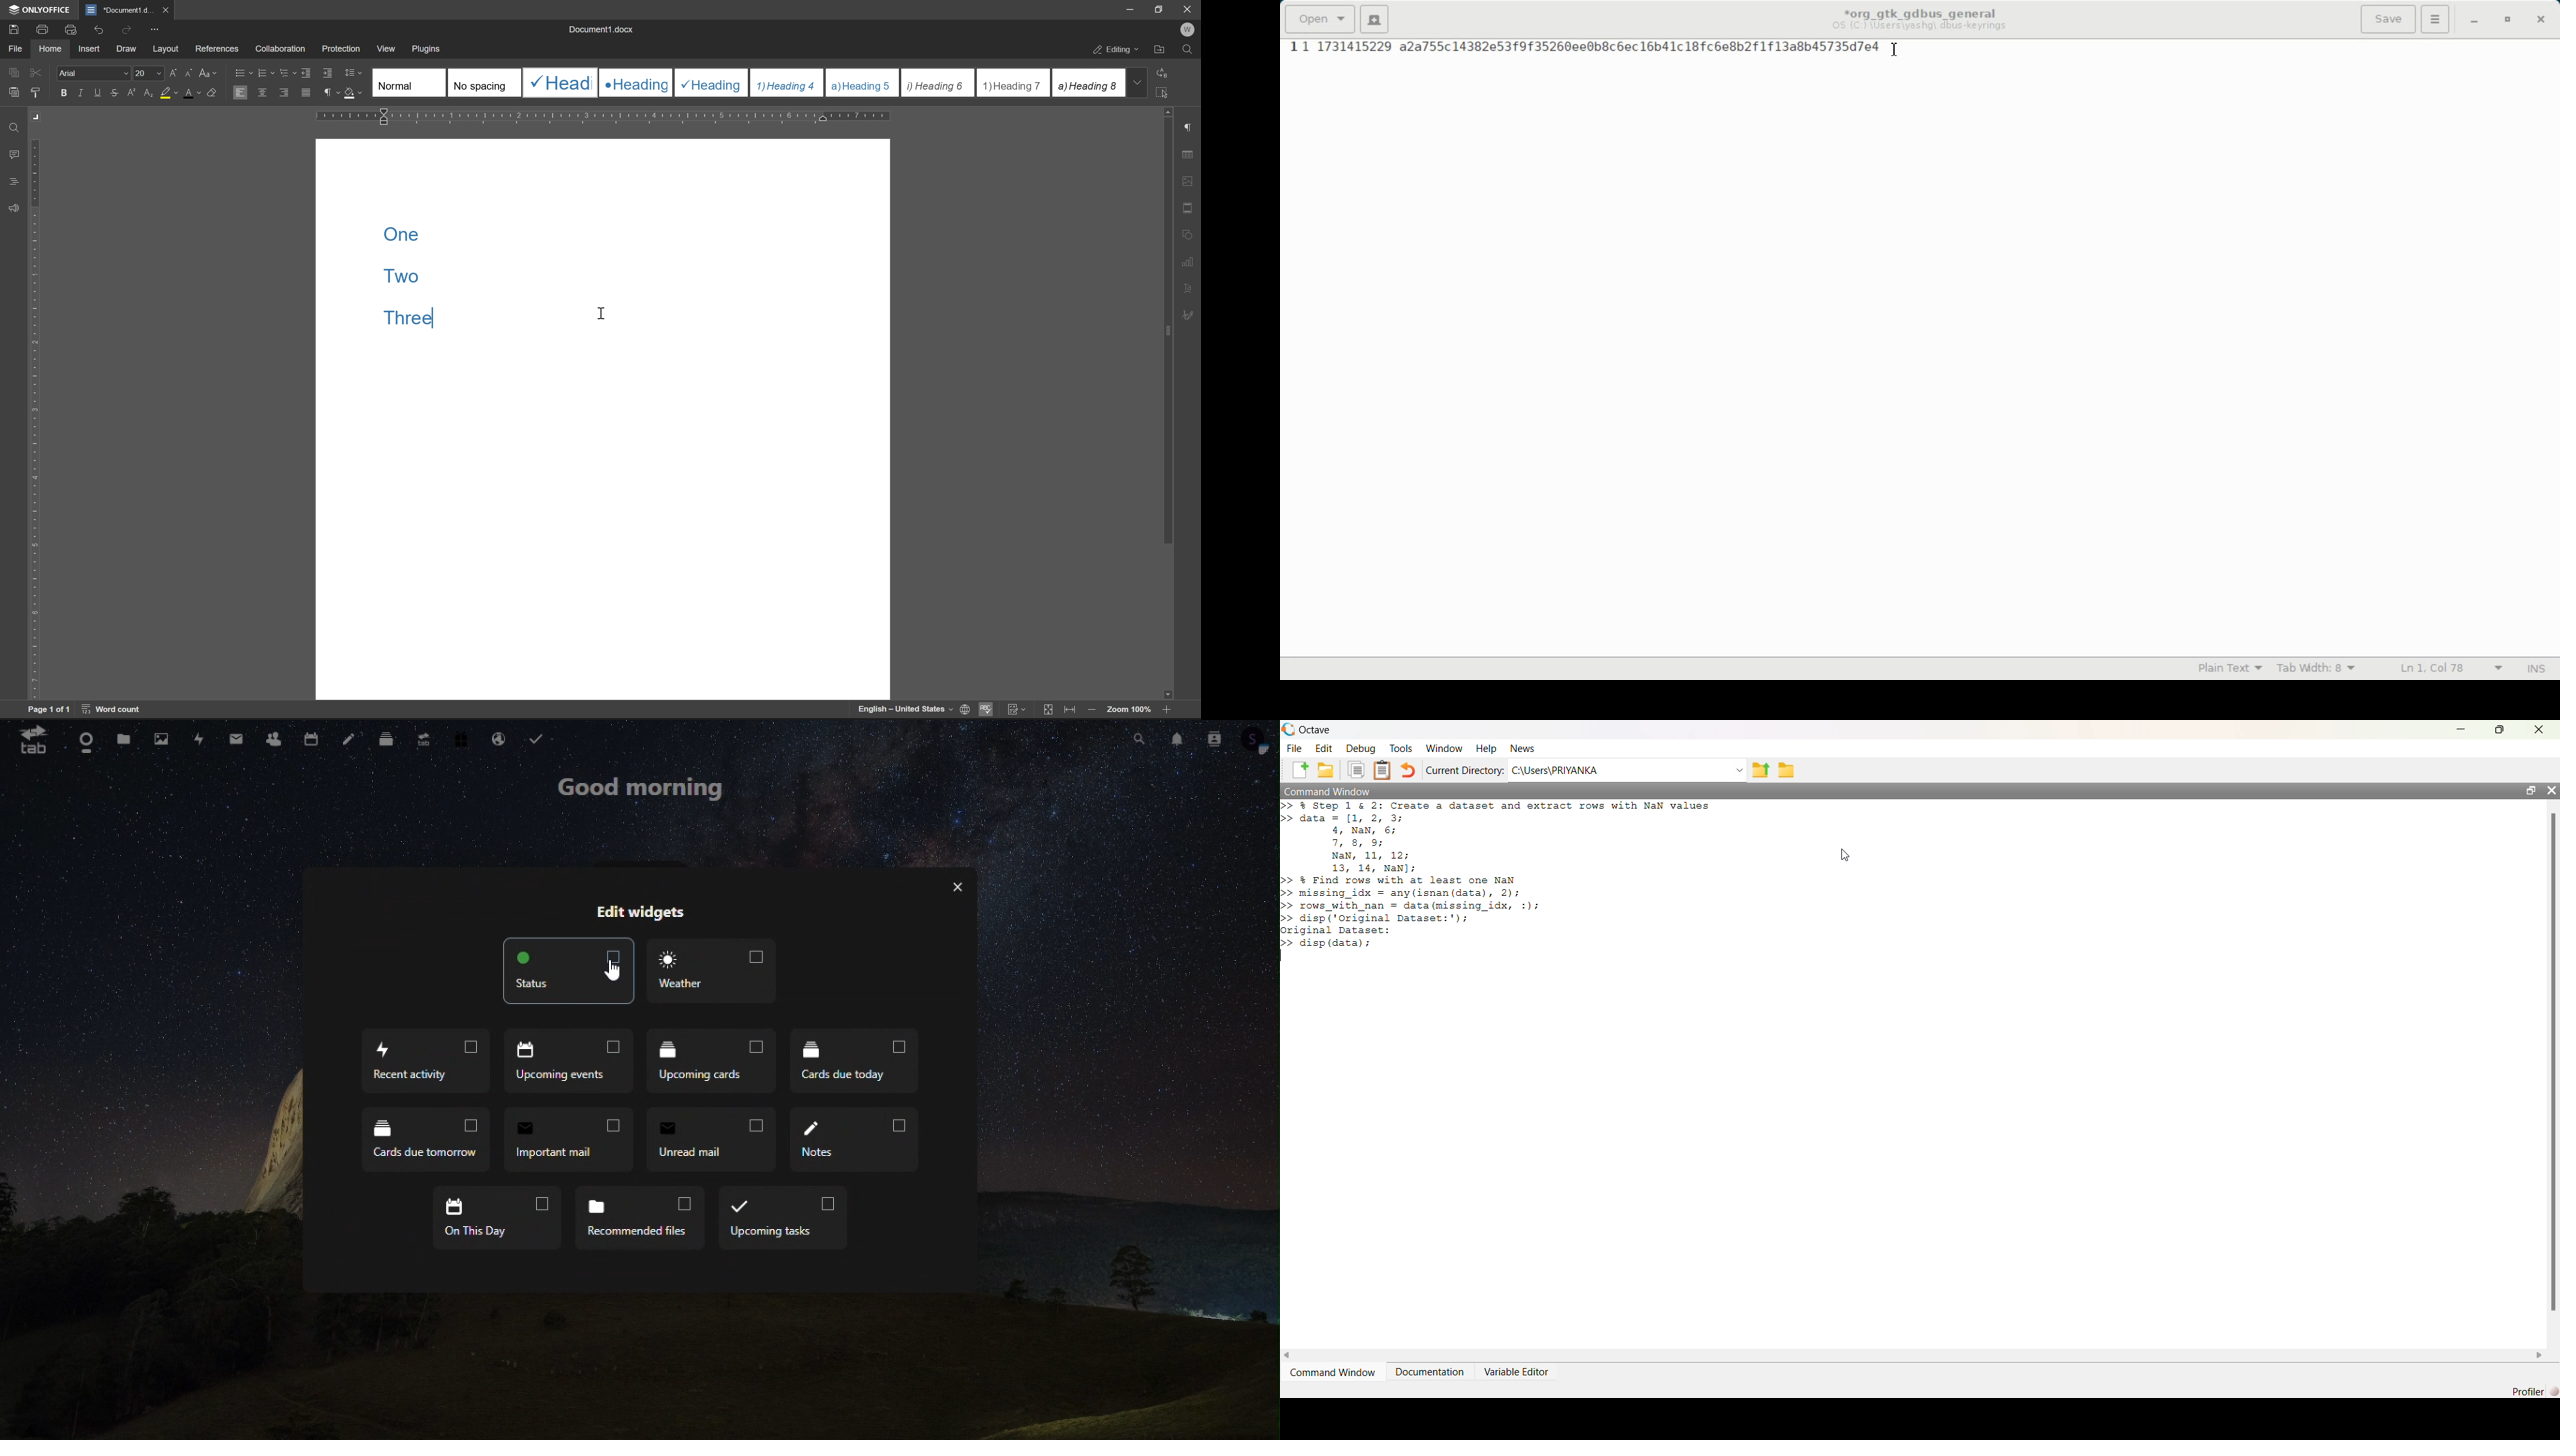  Describe the element at coordinates (213, 91) in the screenshot. I see `clear style` at that location.